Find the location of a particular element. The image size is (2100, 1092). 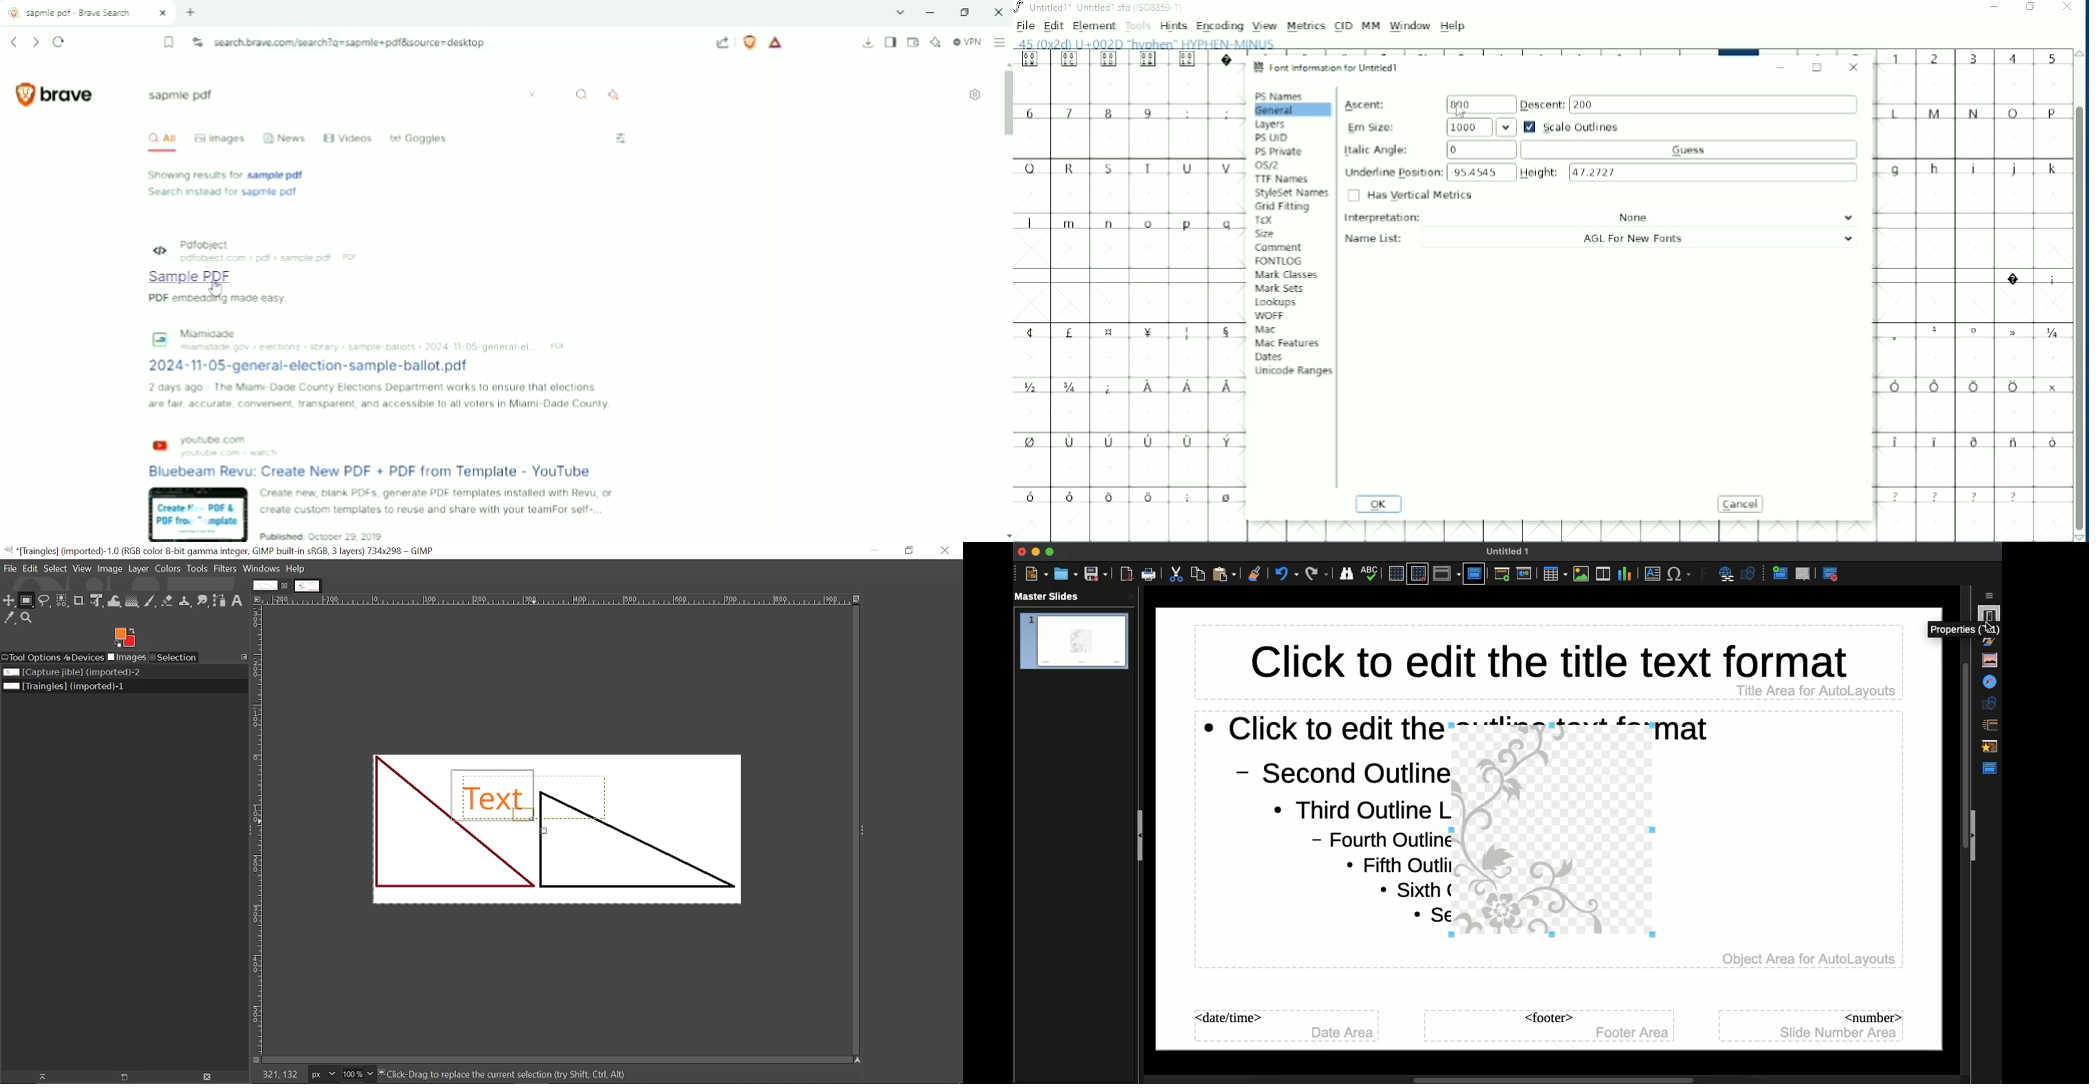

Open is located at coordinates (1065, 574).